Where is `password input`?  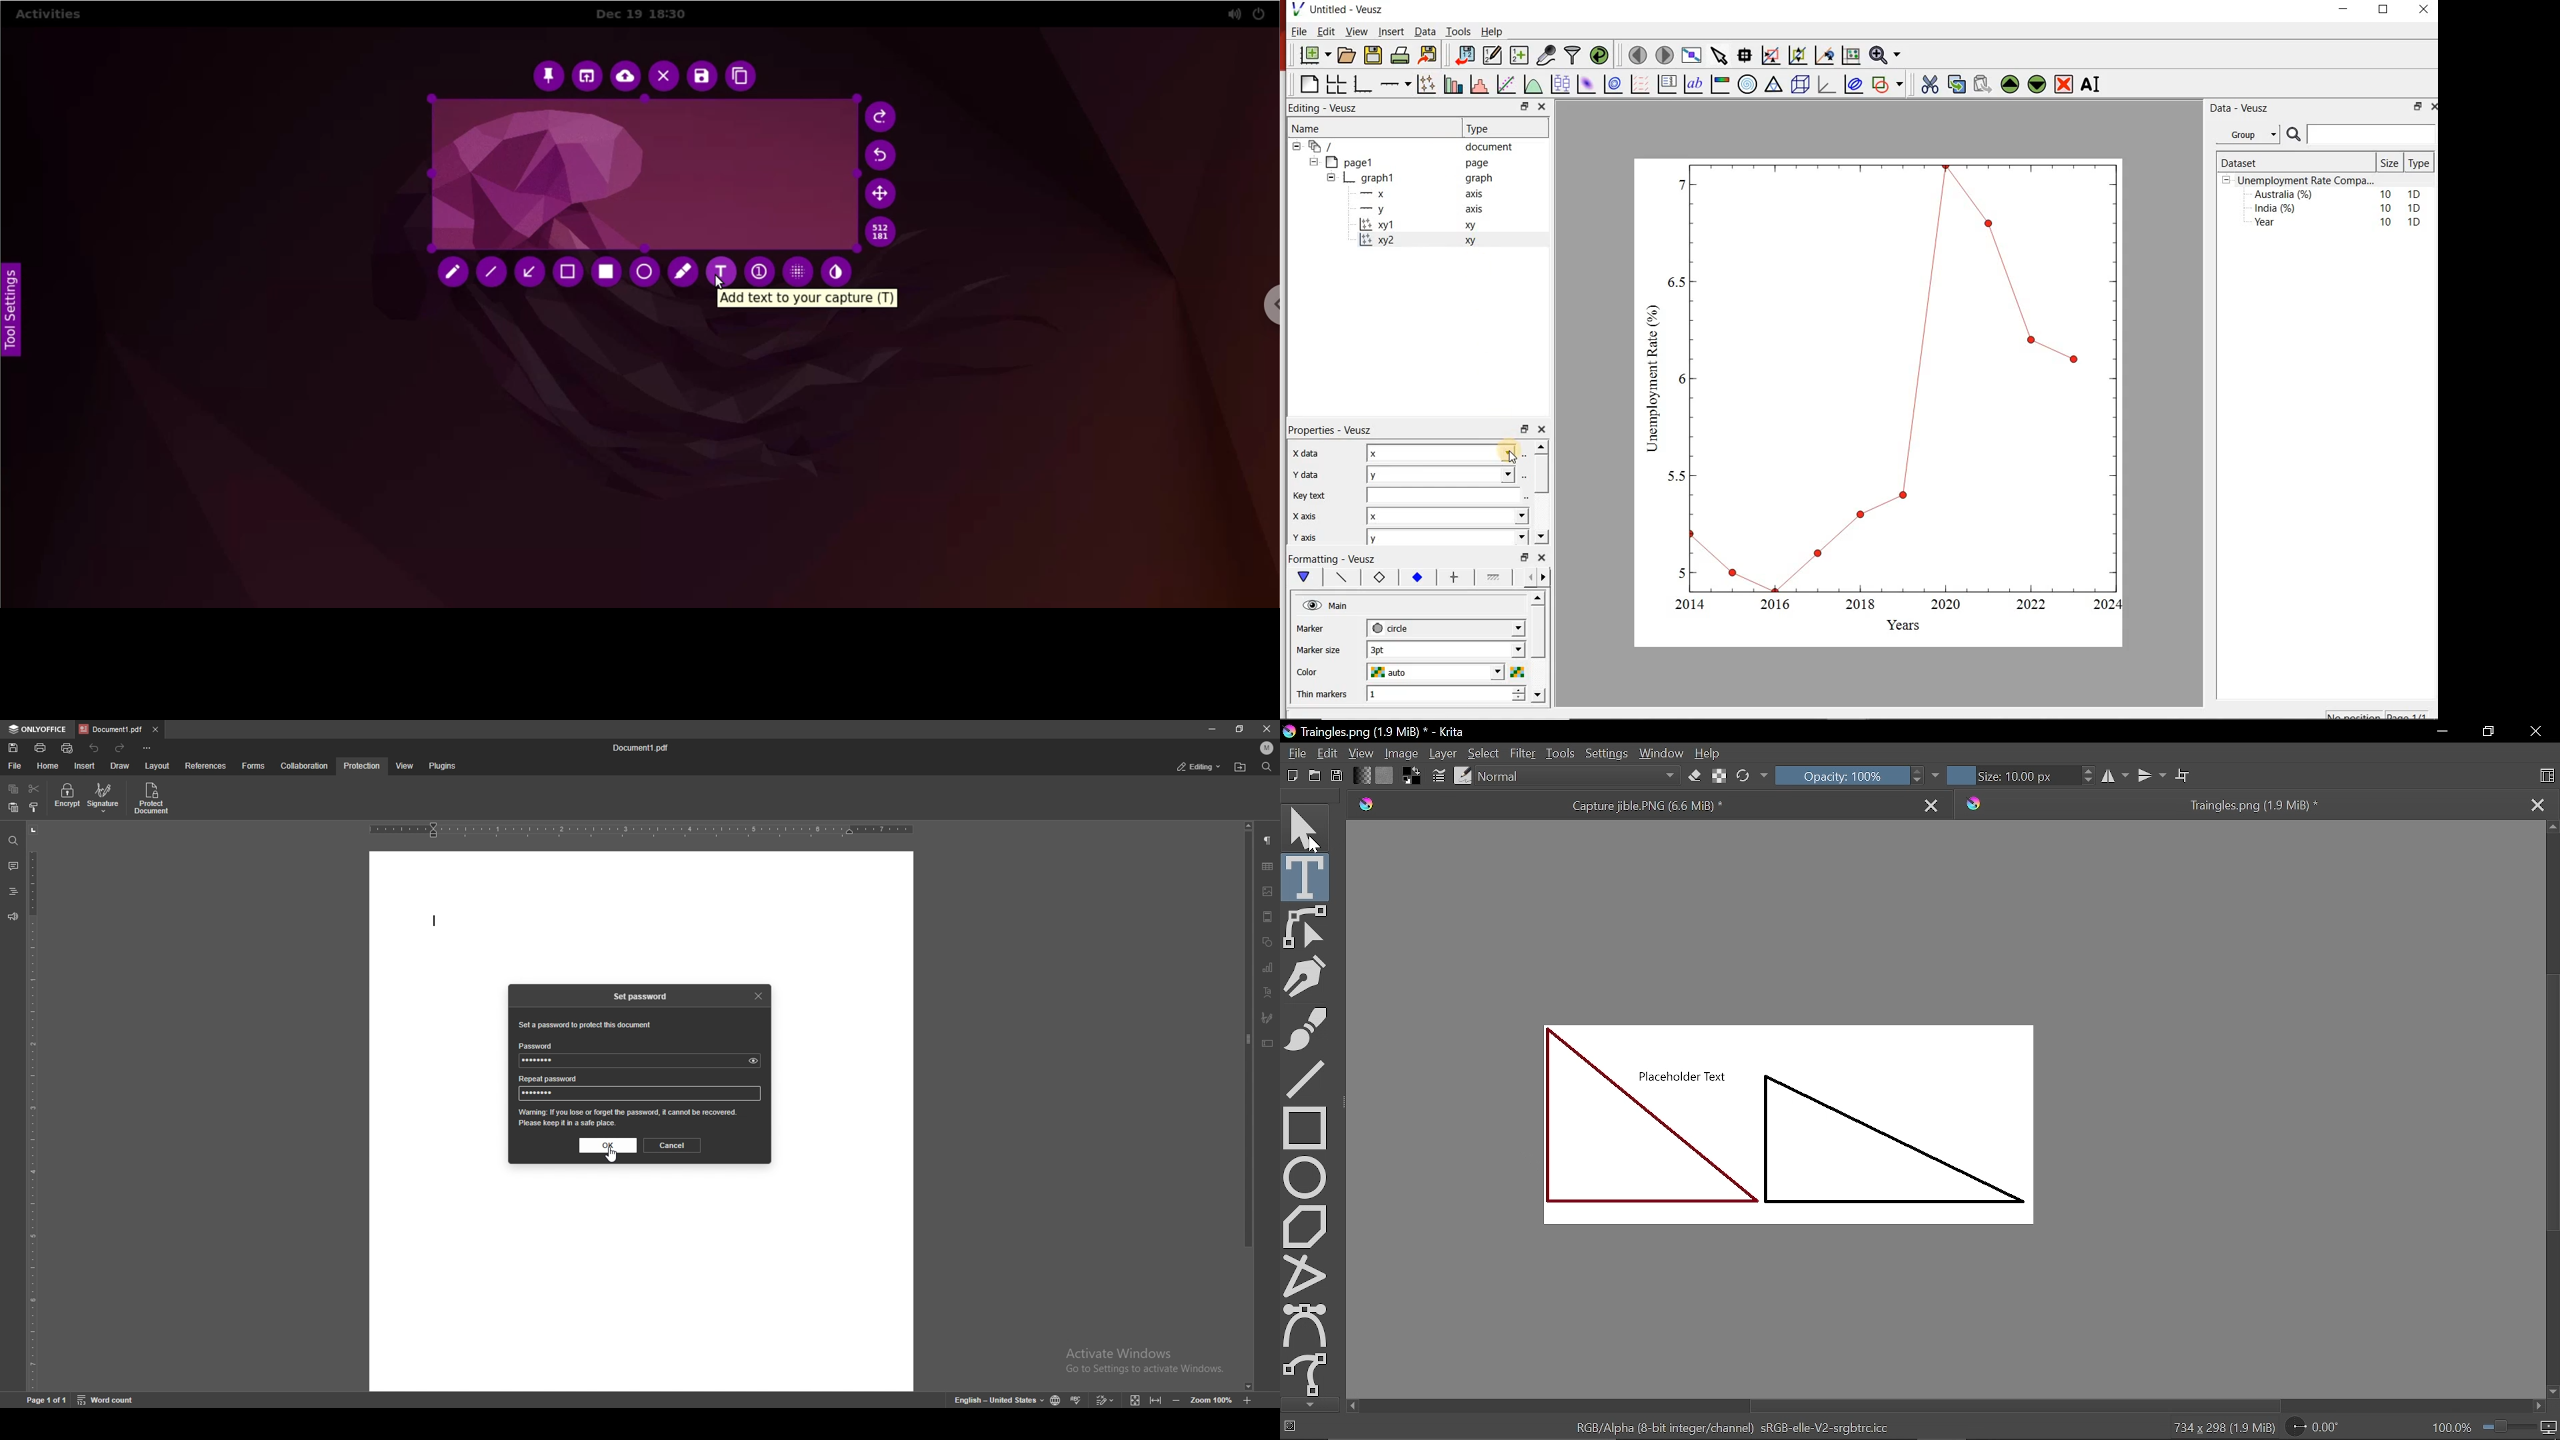
password input is located at coordinates (638, 1063).